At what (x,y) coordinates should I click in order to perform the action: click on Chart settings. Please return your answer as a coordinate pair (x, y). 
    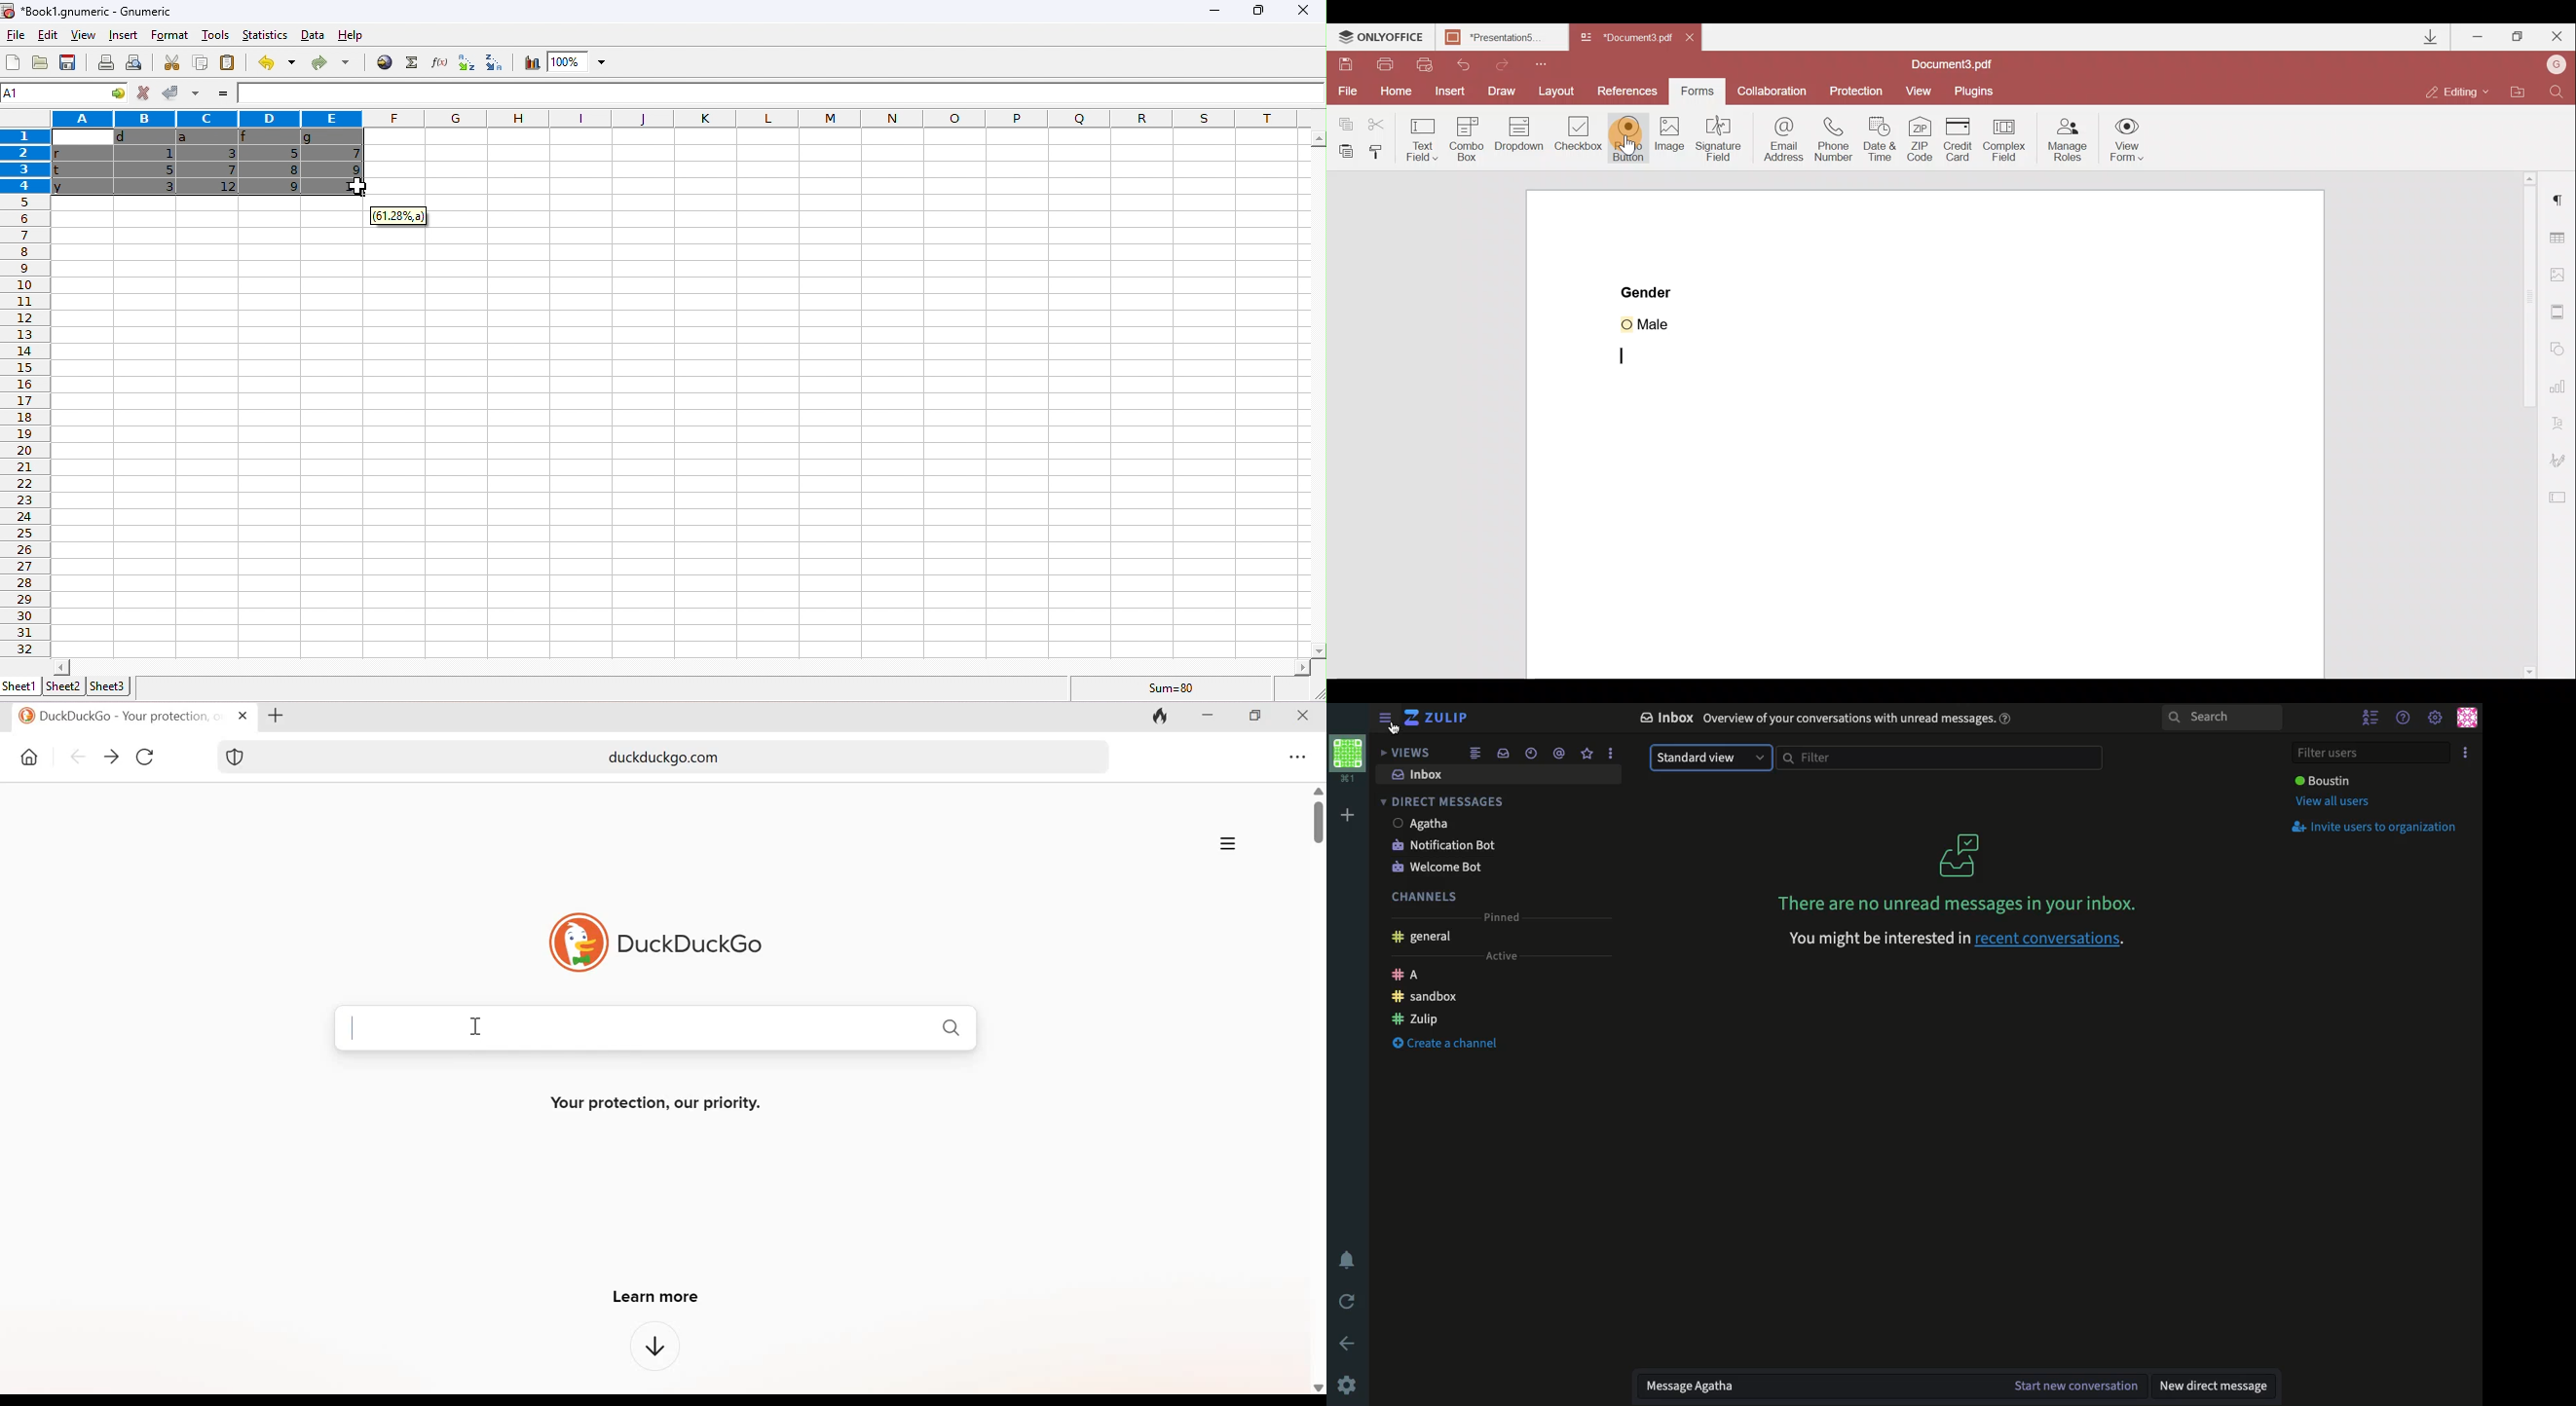
    Looking at the image, I should click on (2560, 391).